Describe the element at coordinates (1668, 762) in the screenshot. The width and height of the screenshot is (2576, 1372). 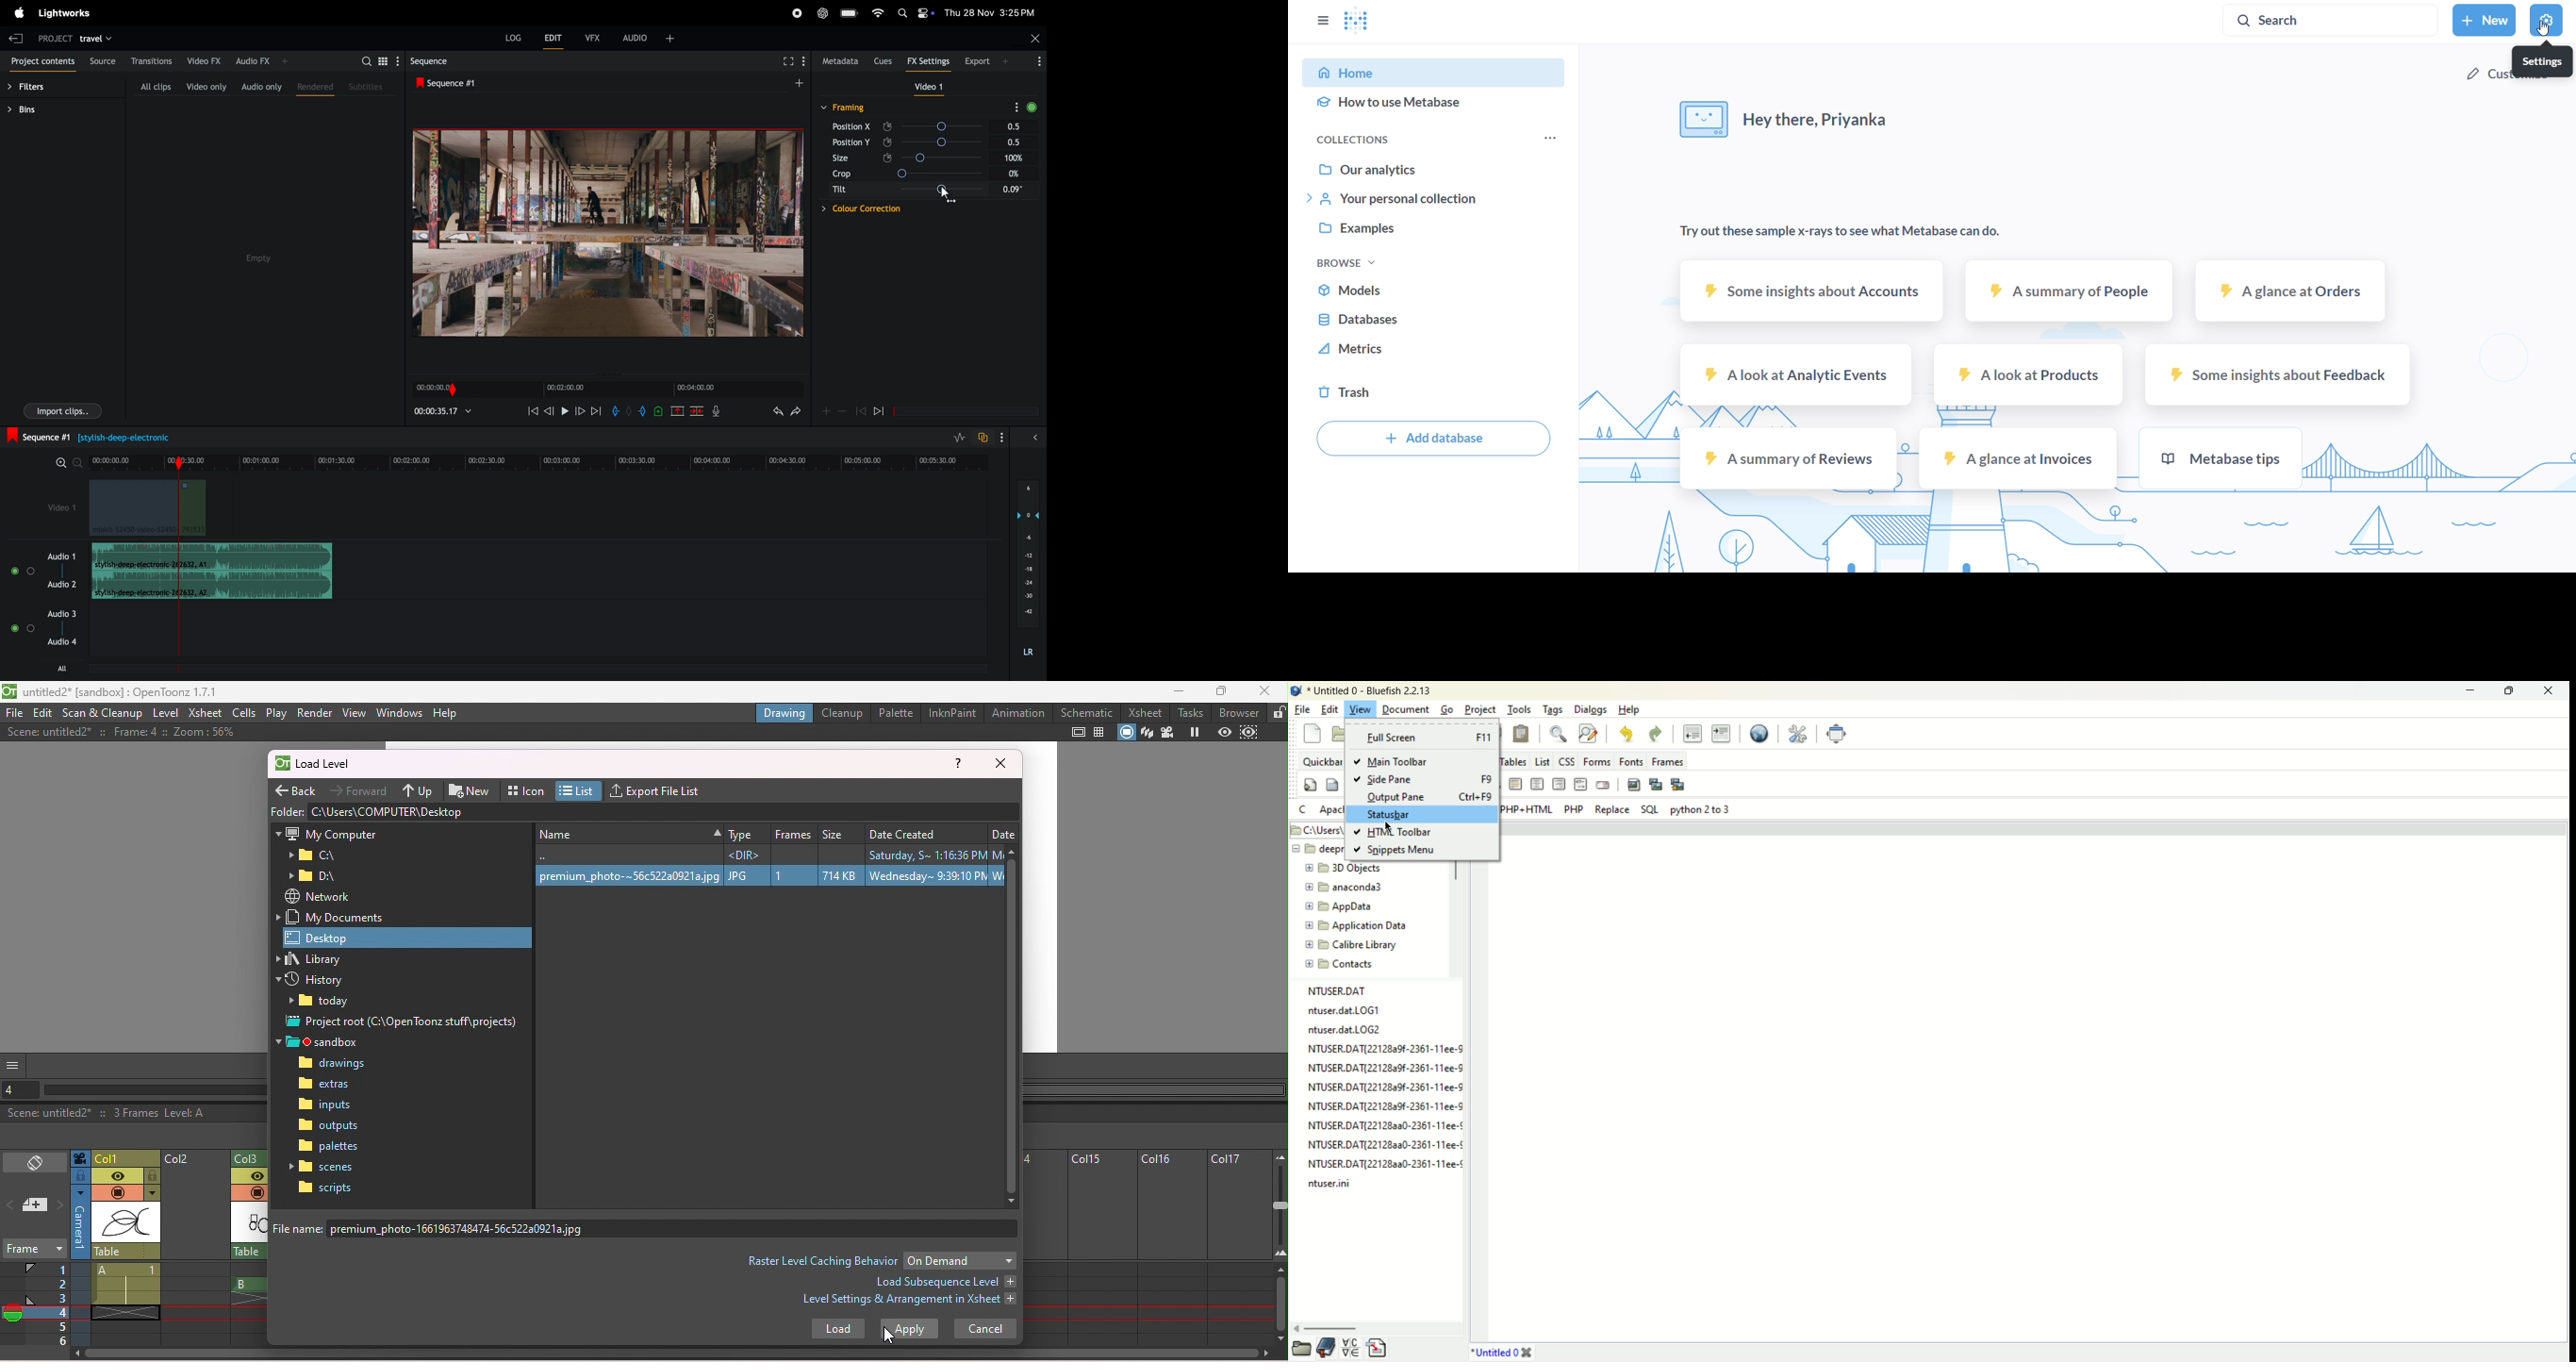
I see `frames` at that location.